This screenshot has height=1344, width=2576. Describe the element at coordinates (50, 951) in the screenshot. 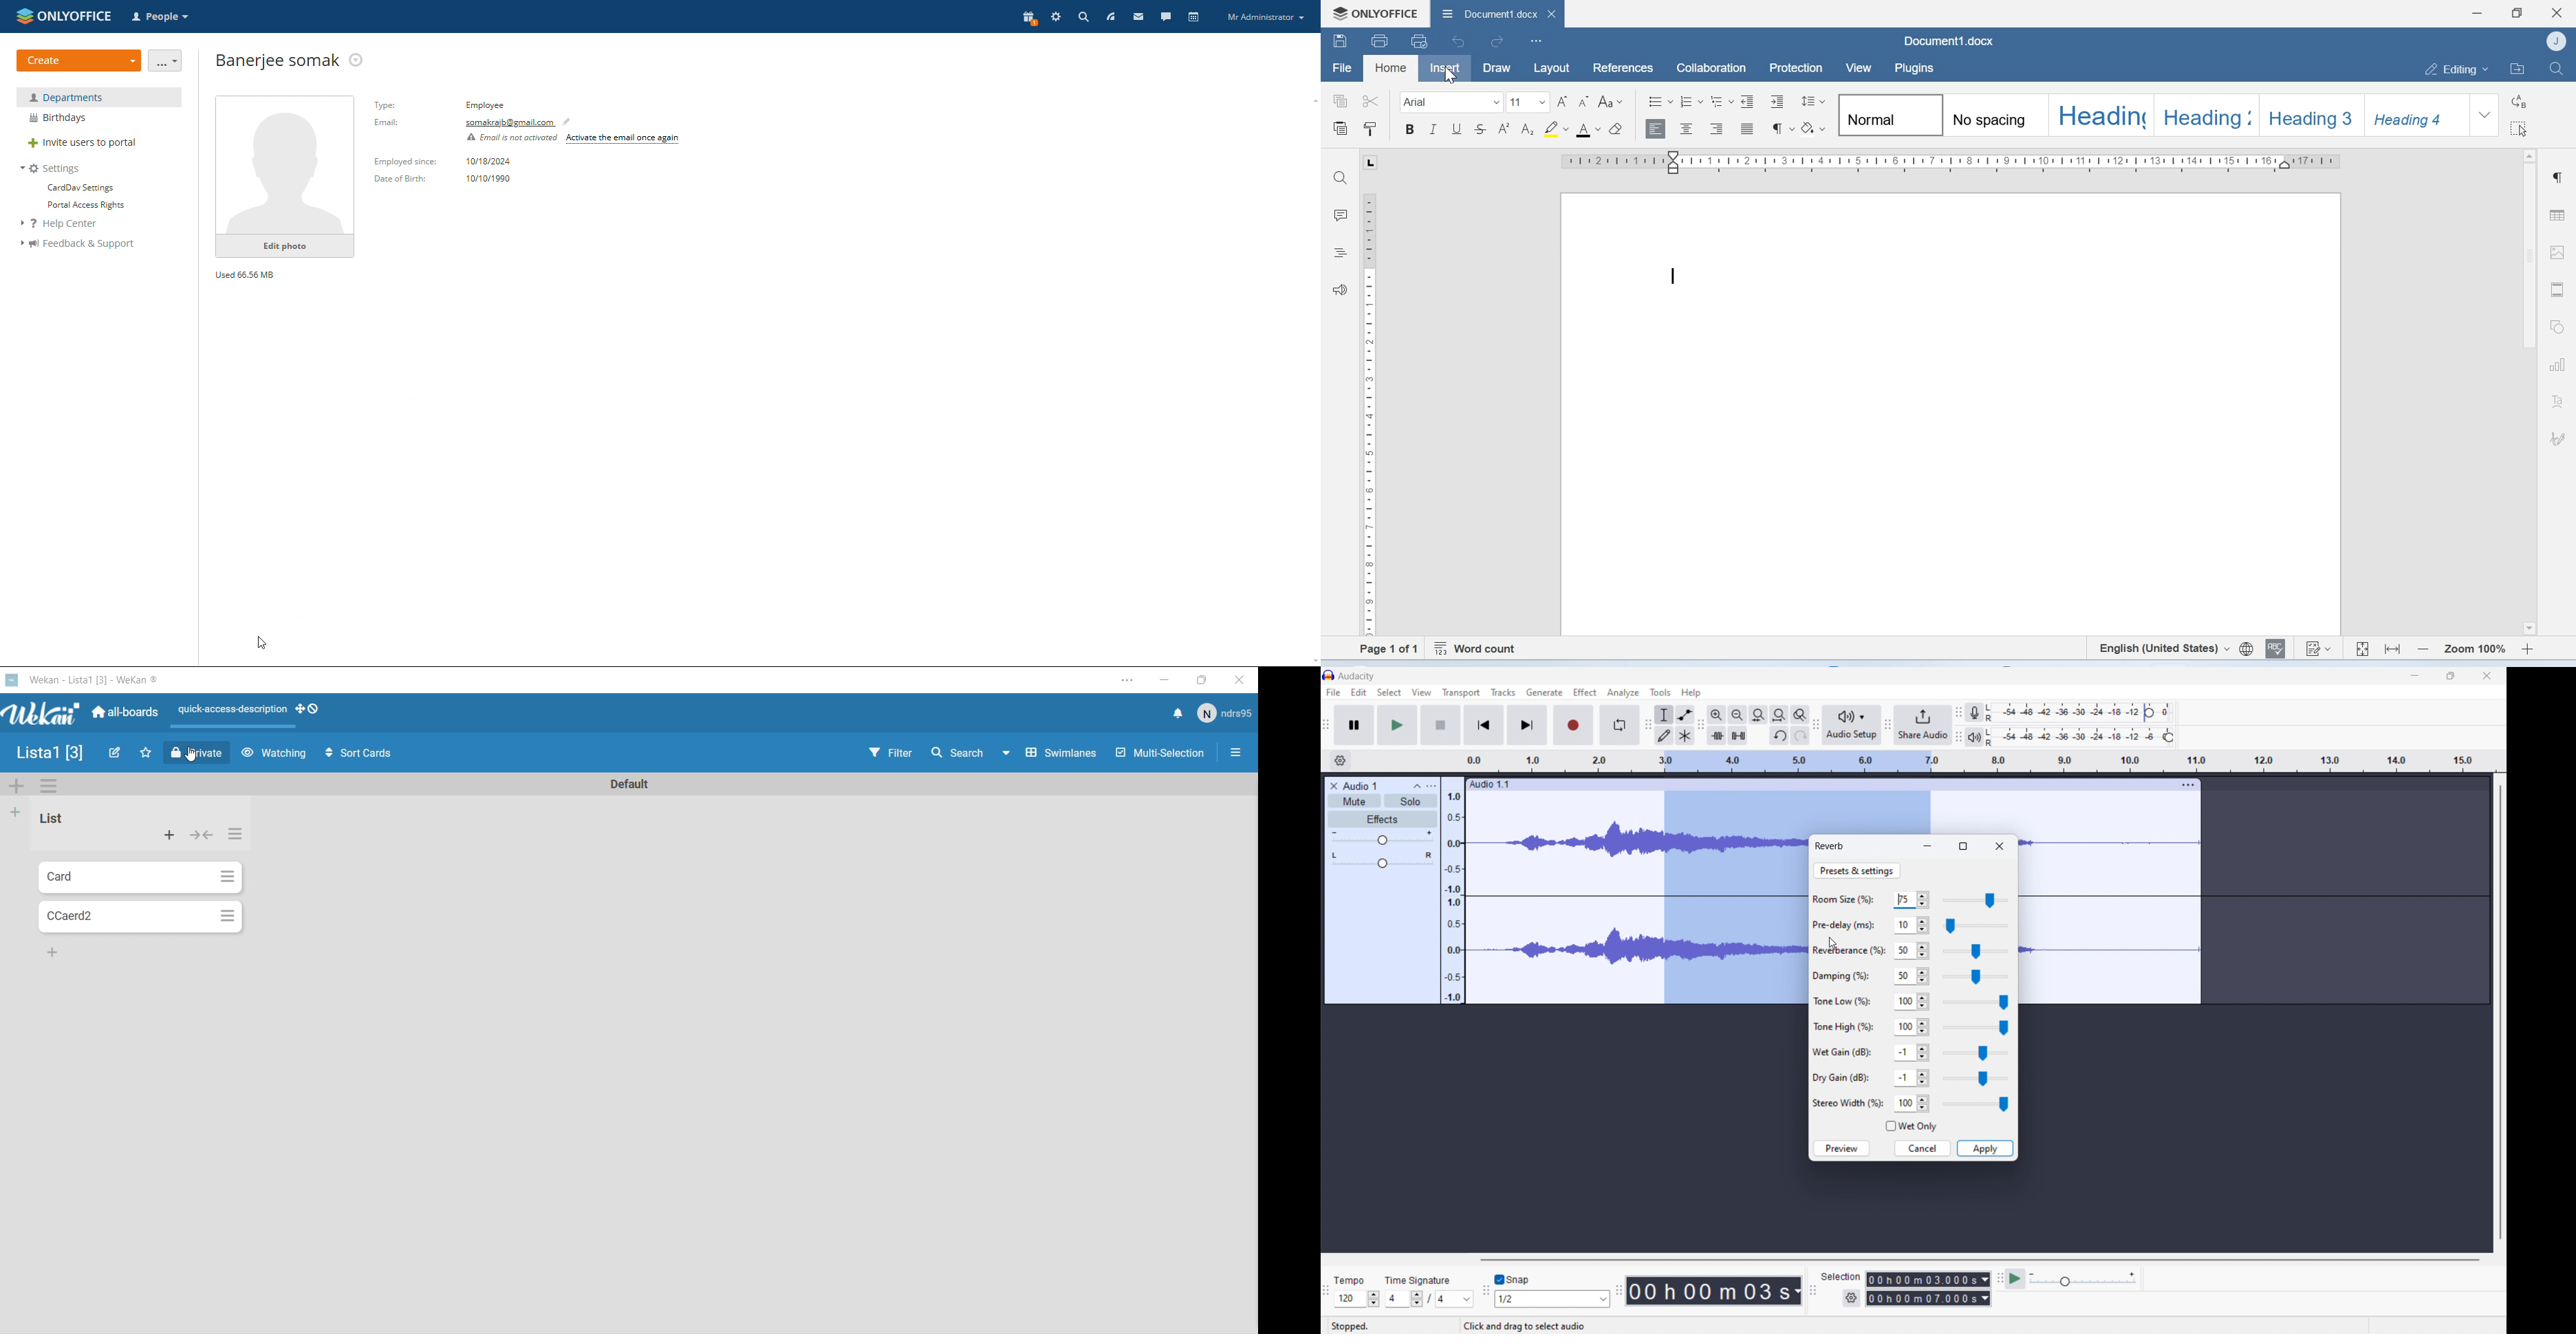

I see `Add` at that location.